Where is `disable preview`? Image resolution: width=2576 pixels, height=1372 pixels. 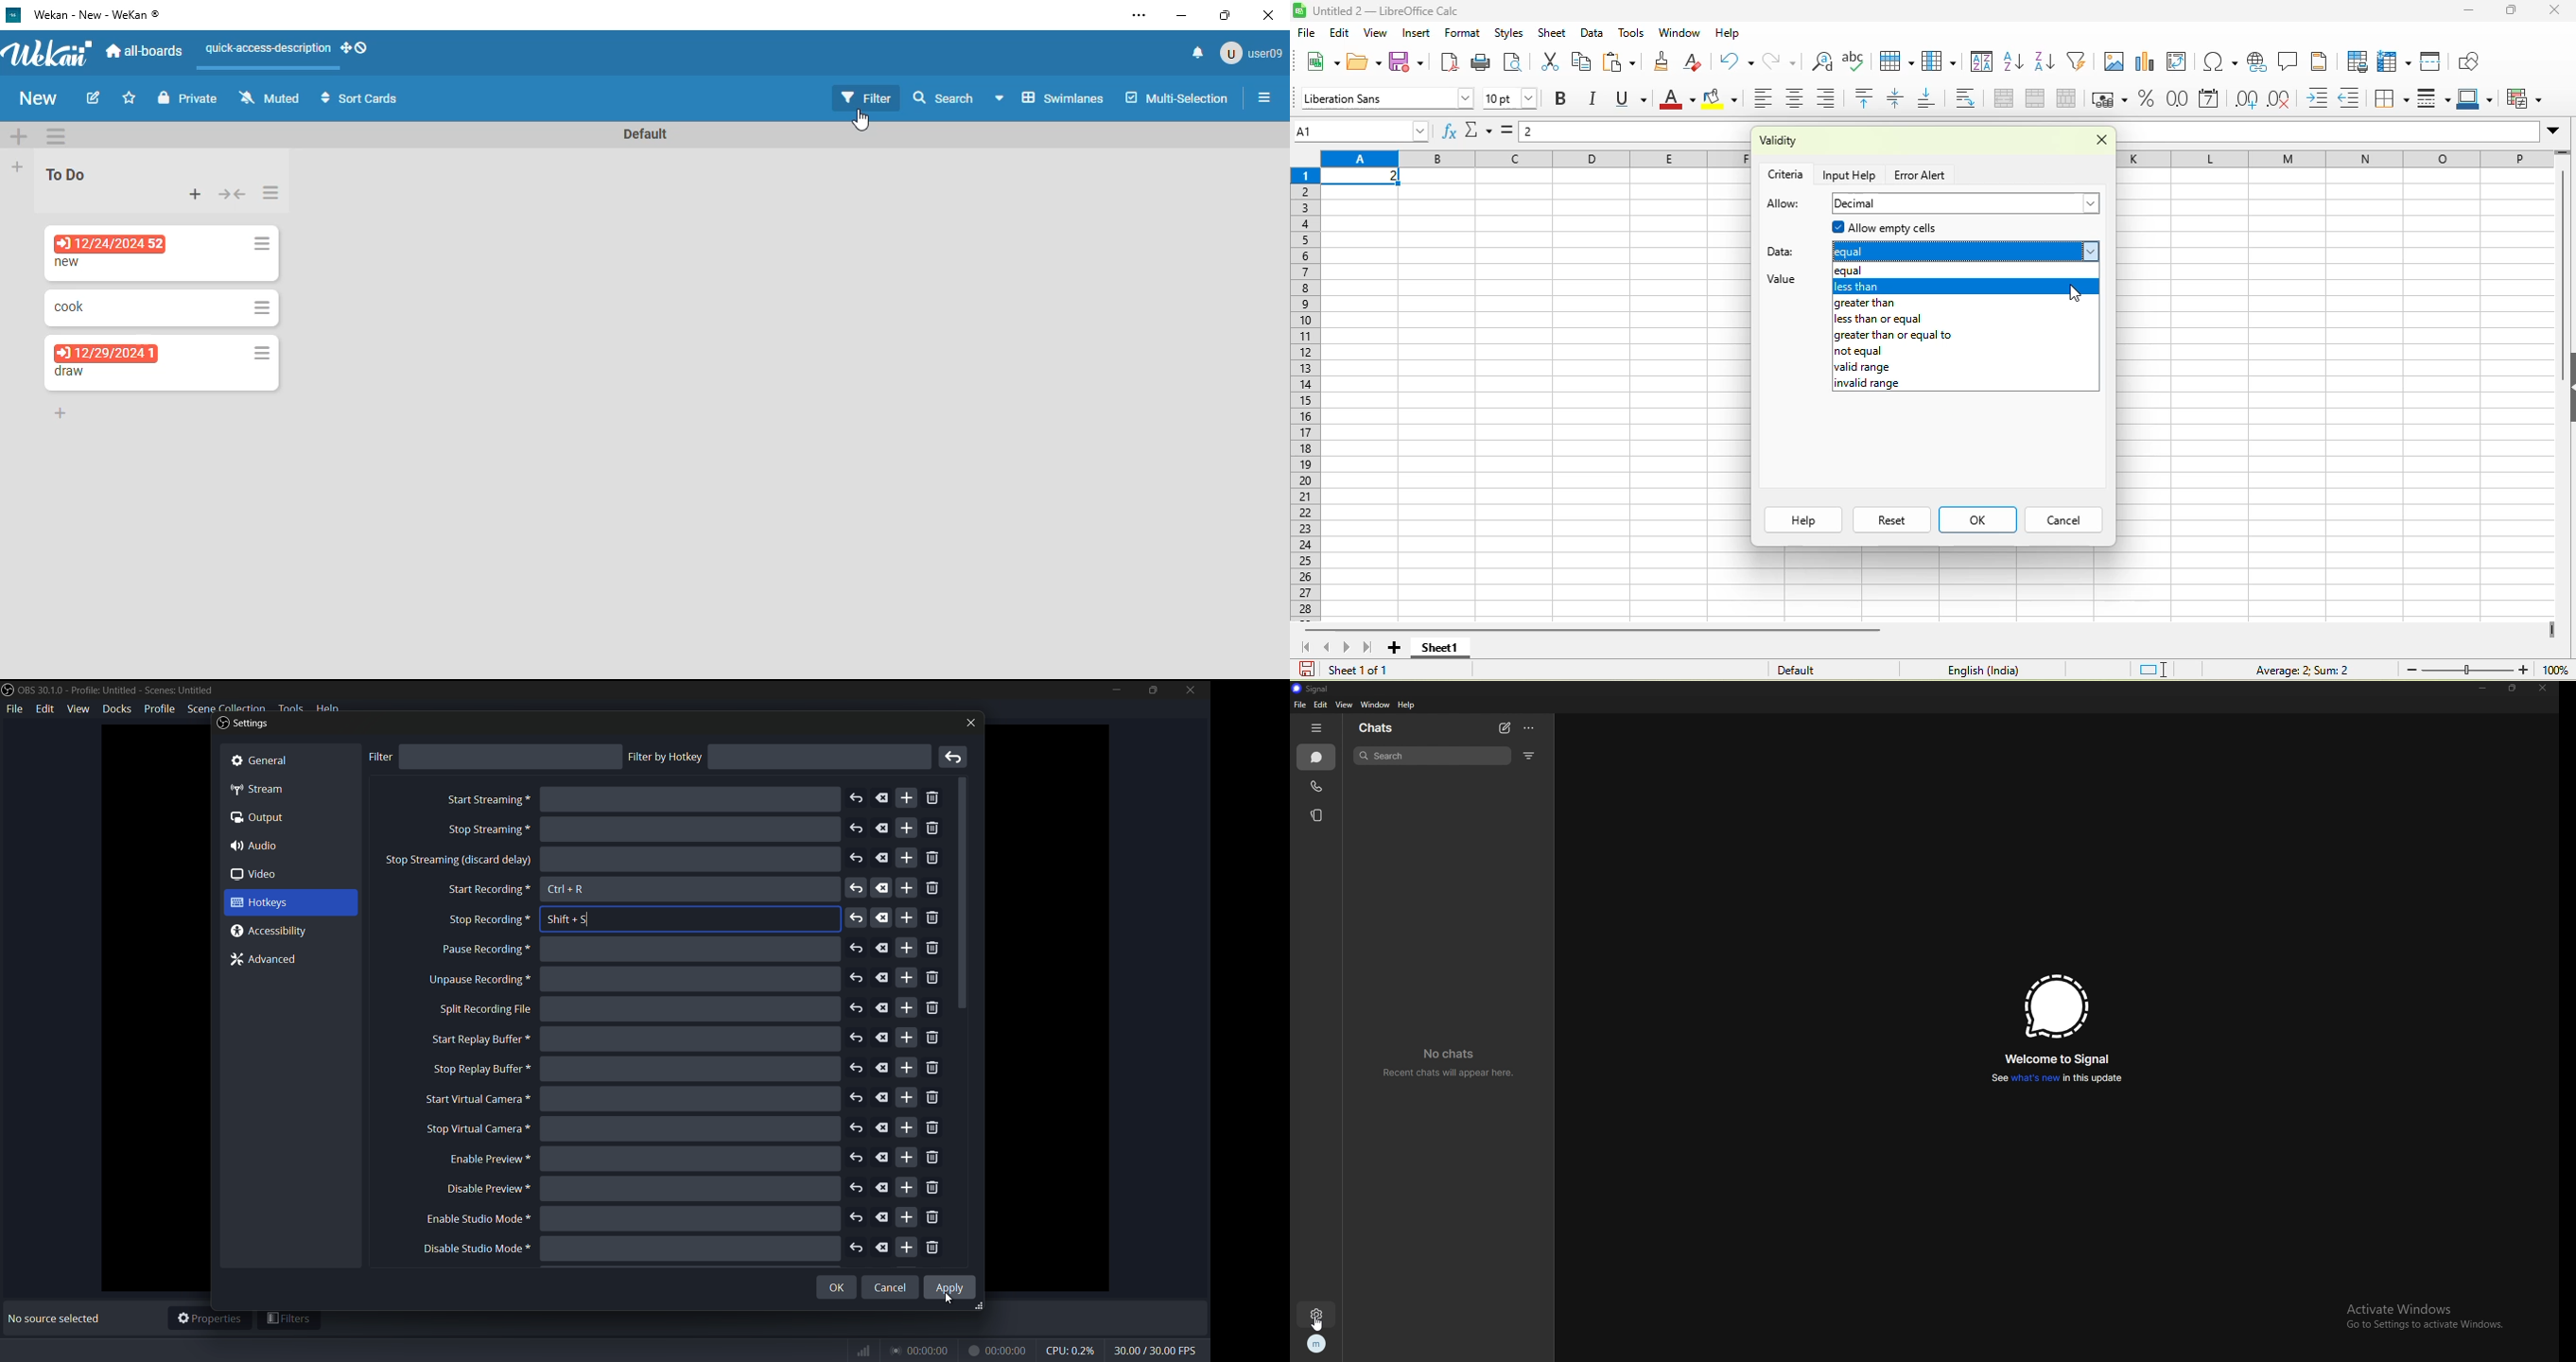 disable preview is located at coordinates (489, 1189).